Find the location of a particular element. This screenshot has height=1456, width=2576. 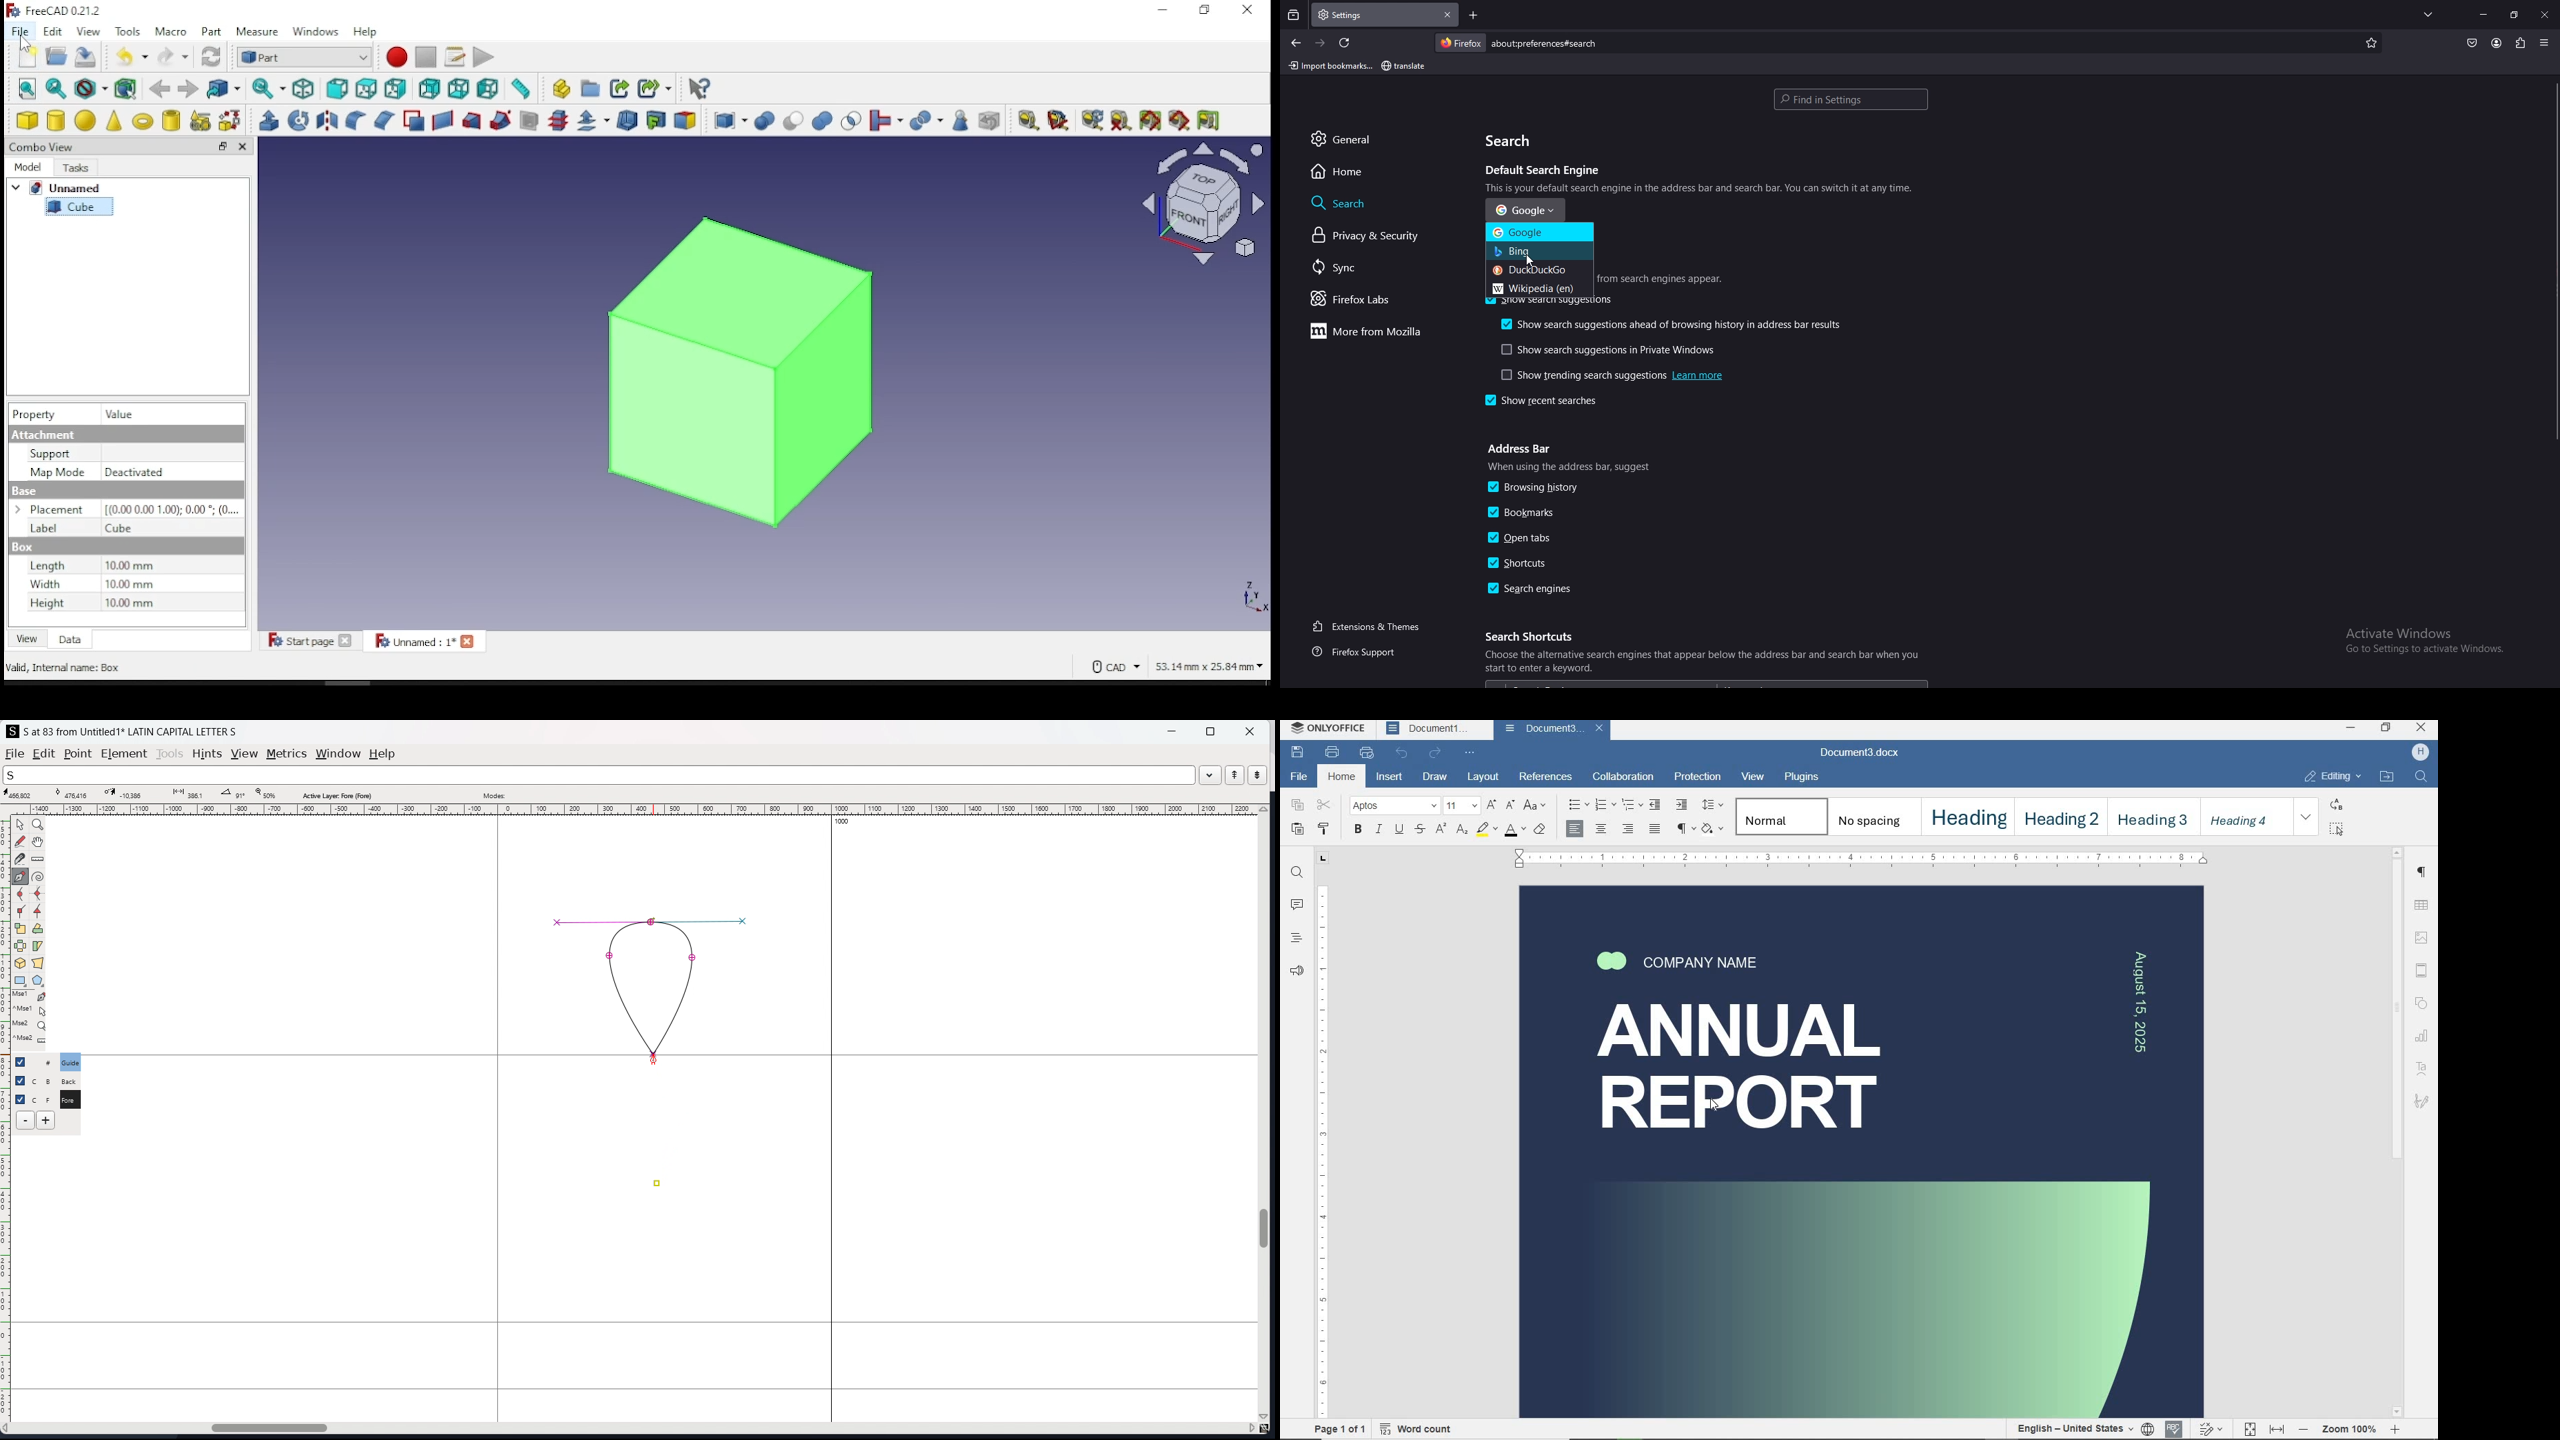

switch between workbenches is located at coordinates (305, 58).